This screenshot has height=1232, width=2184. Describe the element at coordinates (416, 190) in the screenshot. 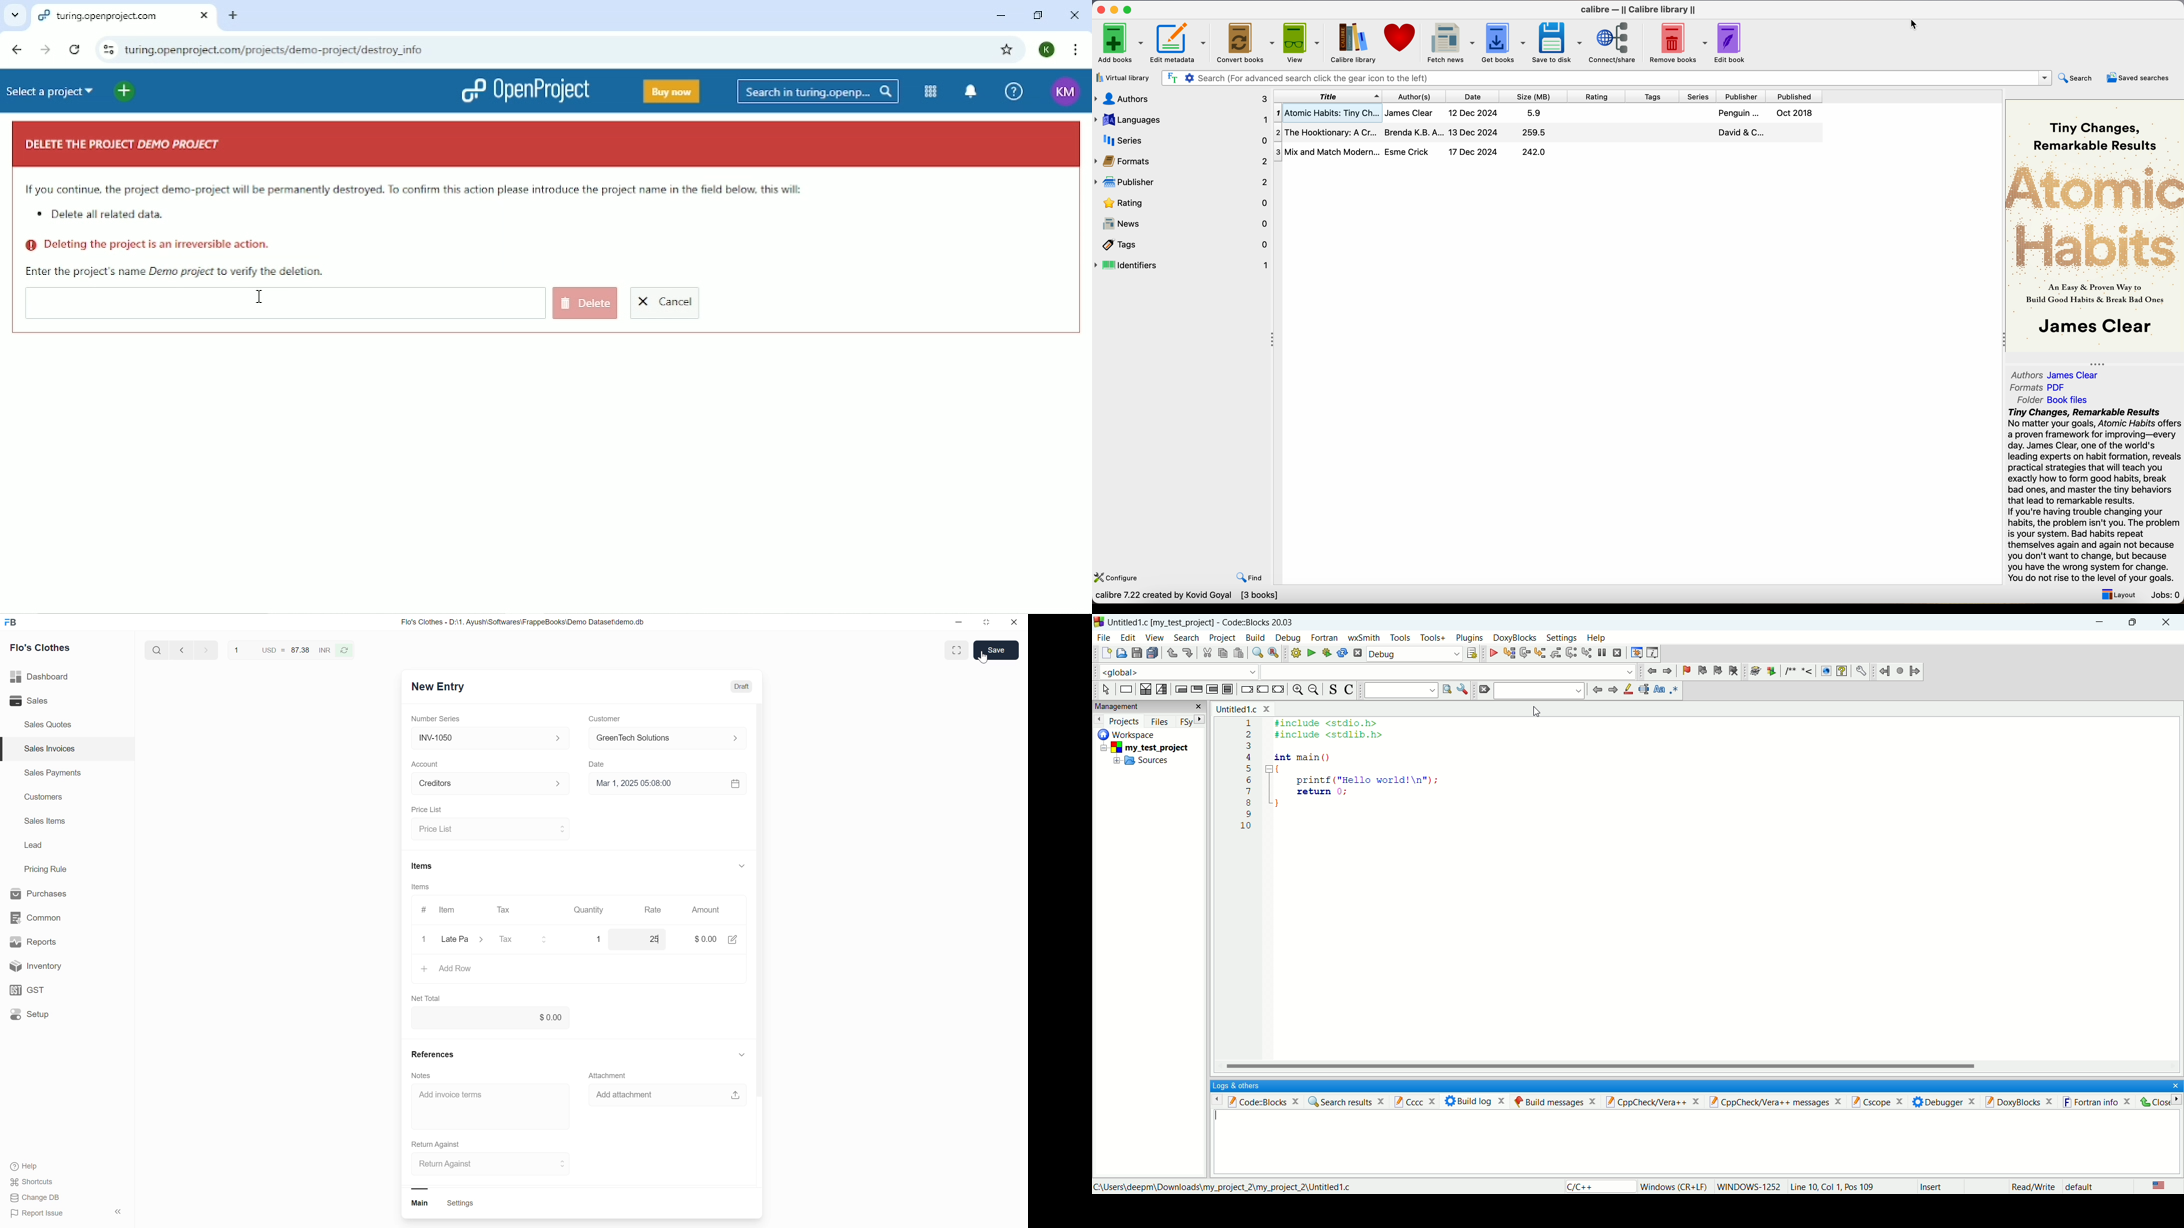

I see `If you continue the project demo-project will be permanently destroyed. To confirm this action please introduce the project name below. This will:` at that location.